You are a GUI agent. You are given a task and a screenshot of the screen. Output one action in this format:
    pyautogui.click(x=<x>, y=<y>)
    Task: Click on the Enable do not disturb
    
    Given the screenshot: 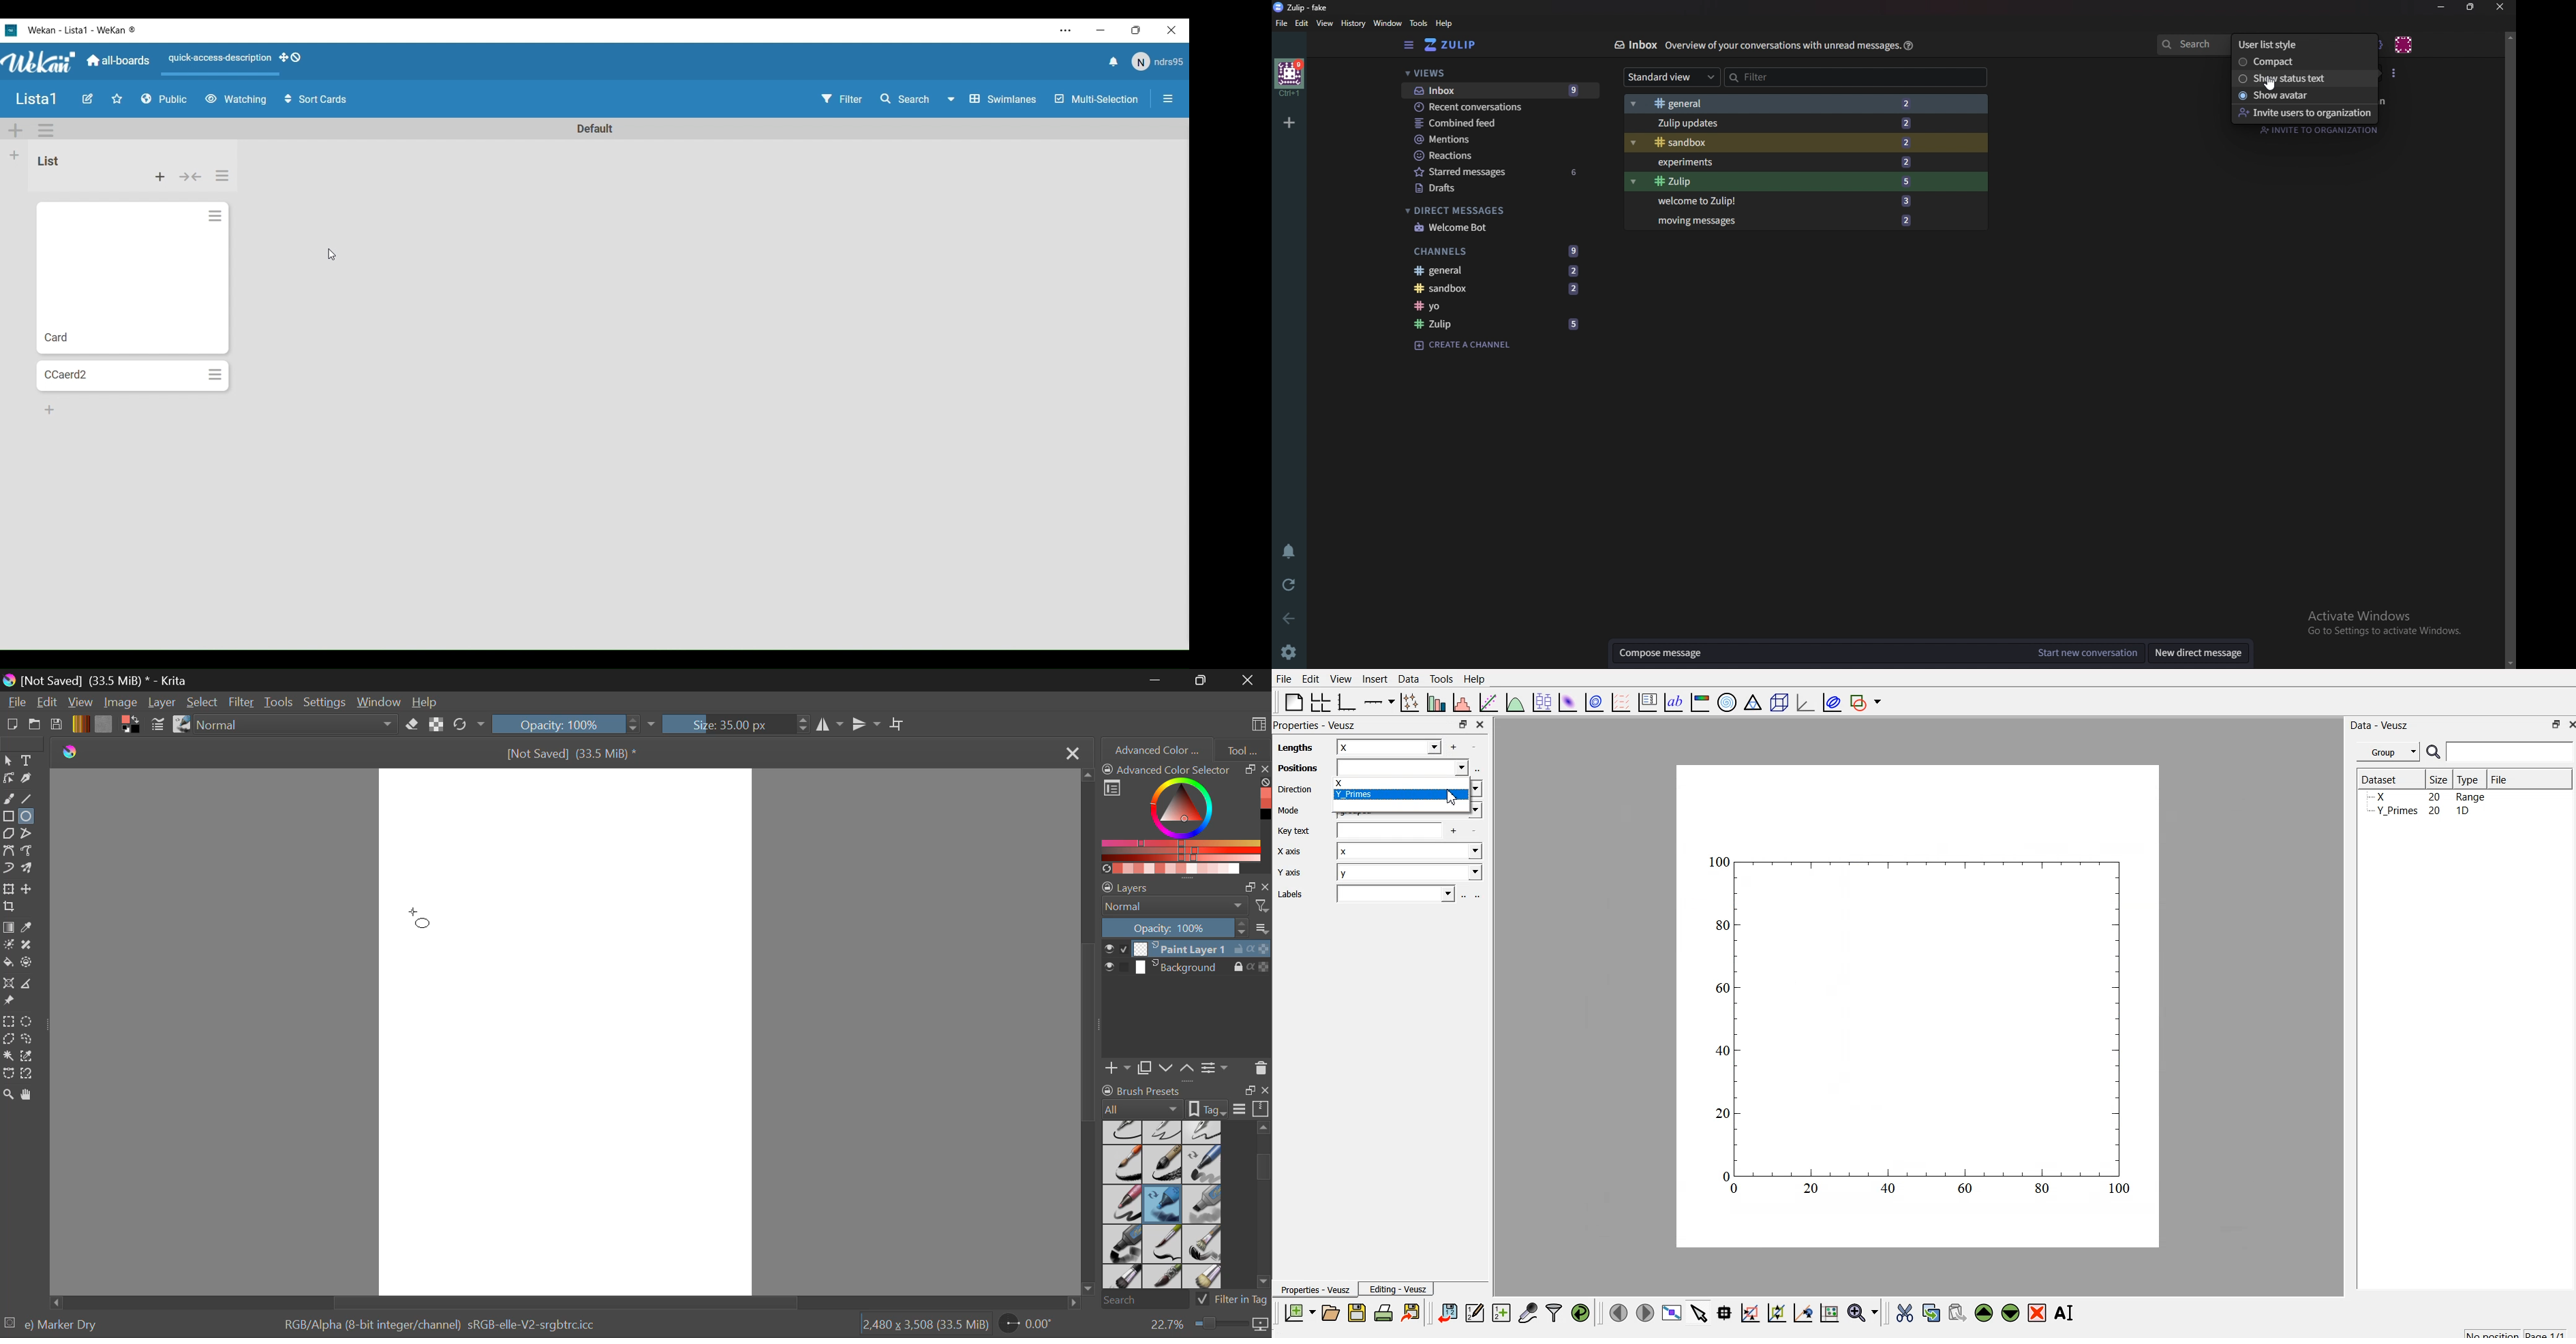 What is the action you would take?
    pyautogui.click(x=1292, y=550)
    